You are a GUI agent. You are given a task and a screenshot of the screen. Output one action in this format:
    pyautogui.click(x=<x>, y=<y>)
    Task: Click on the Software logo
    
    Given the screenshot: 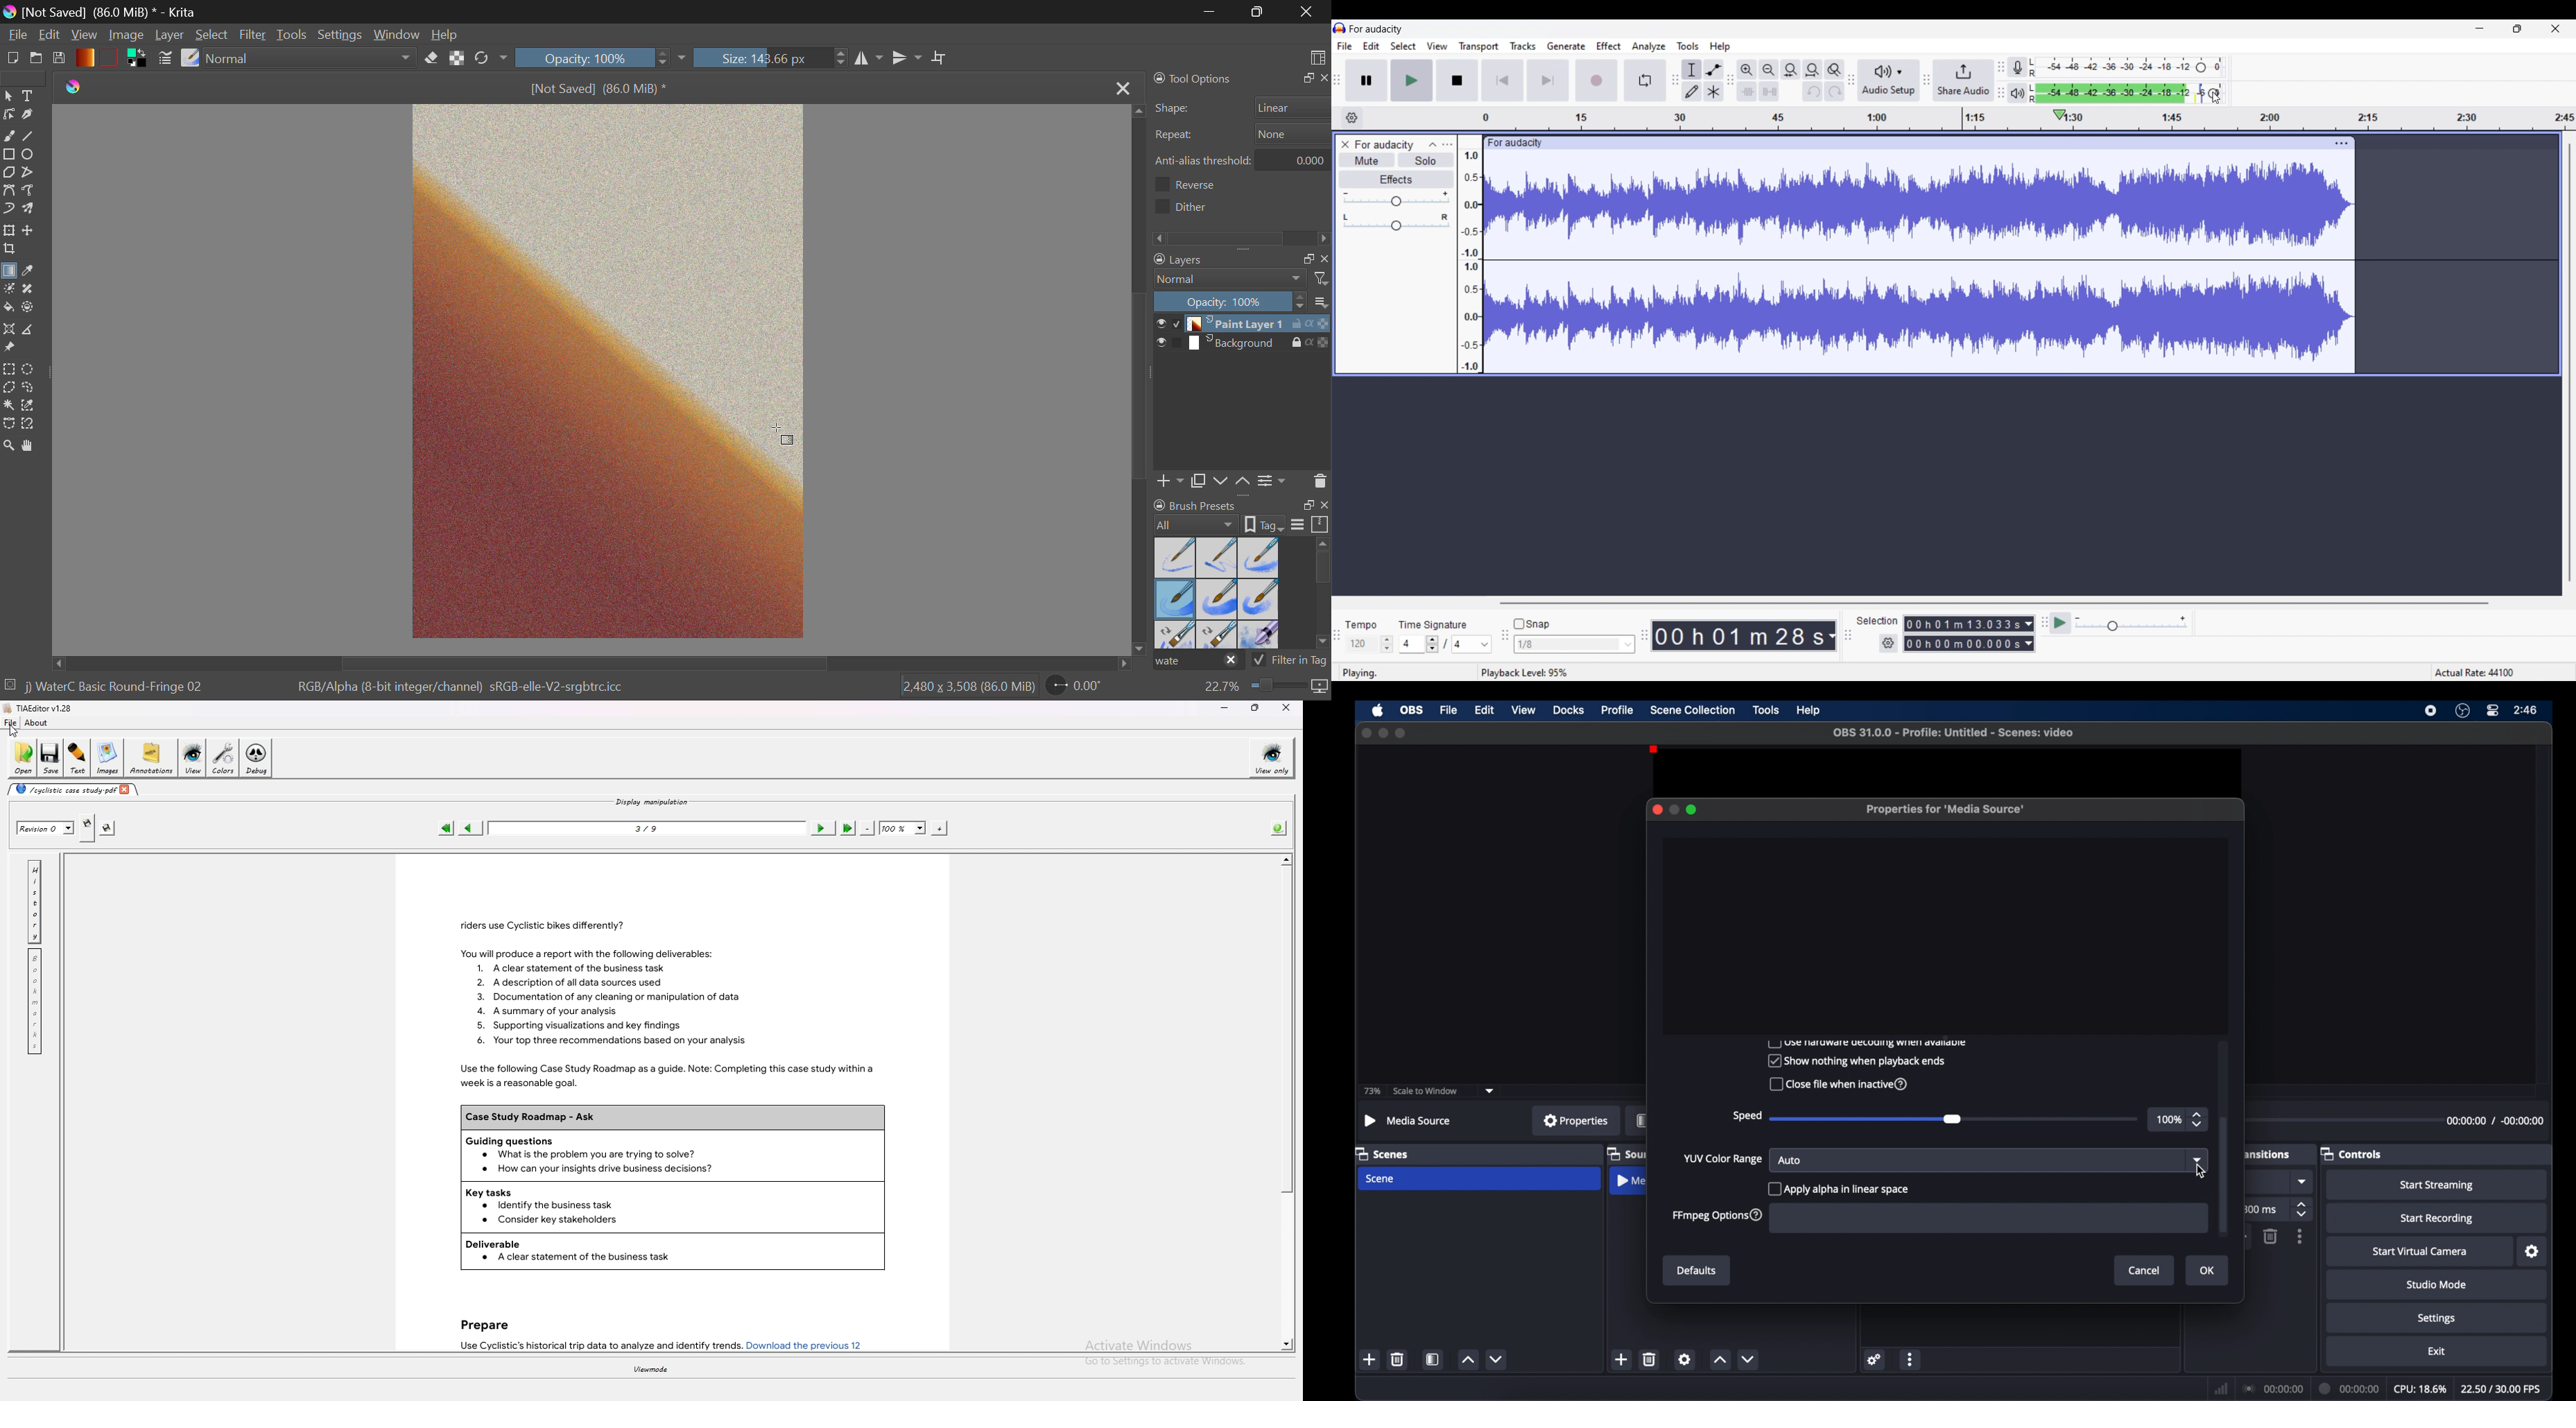 What is the action you would take?
    pyautogui.click(x=1340, y=28)
    